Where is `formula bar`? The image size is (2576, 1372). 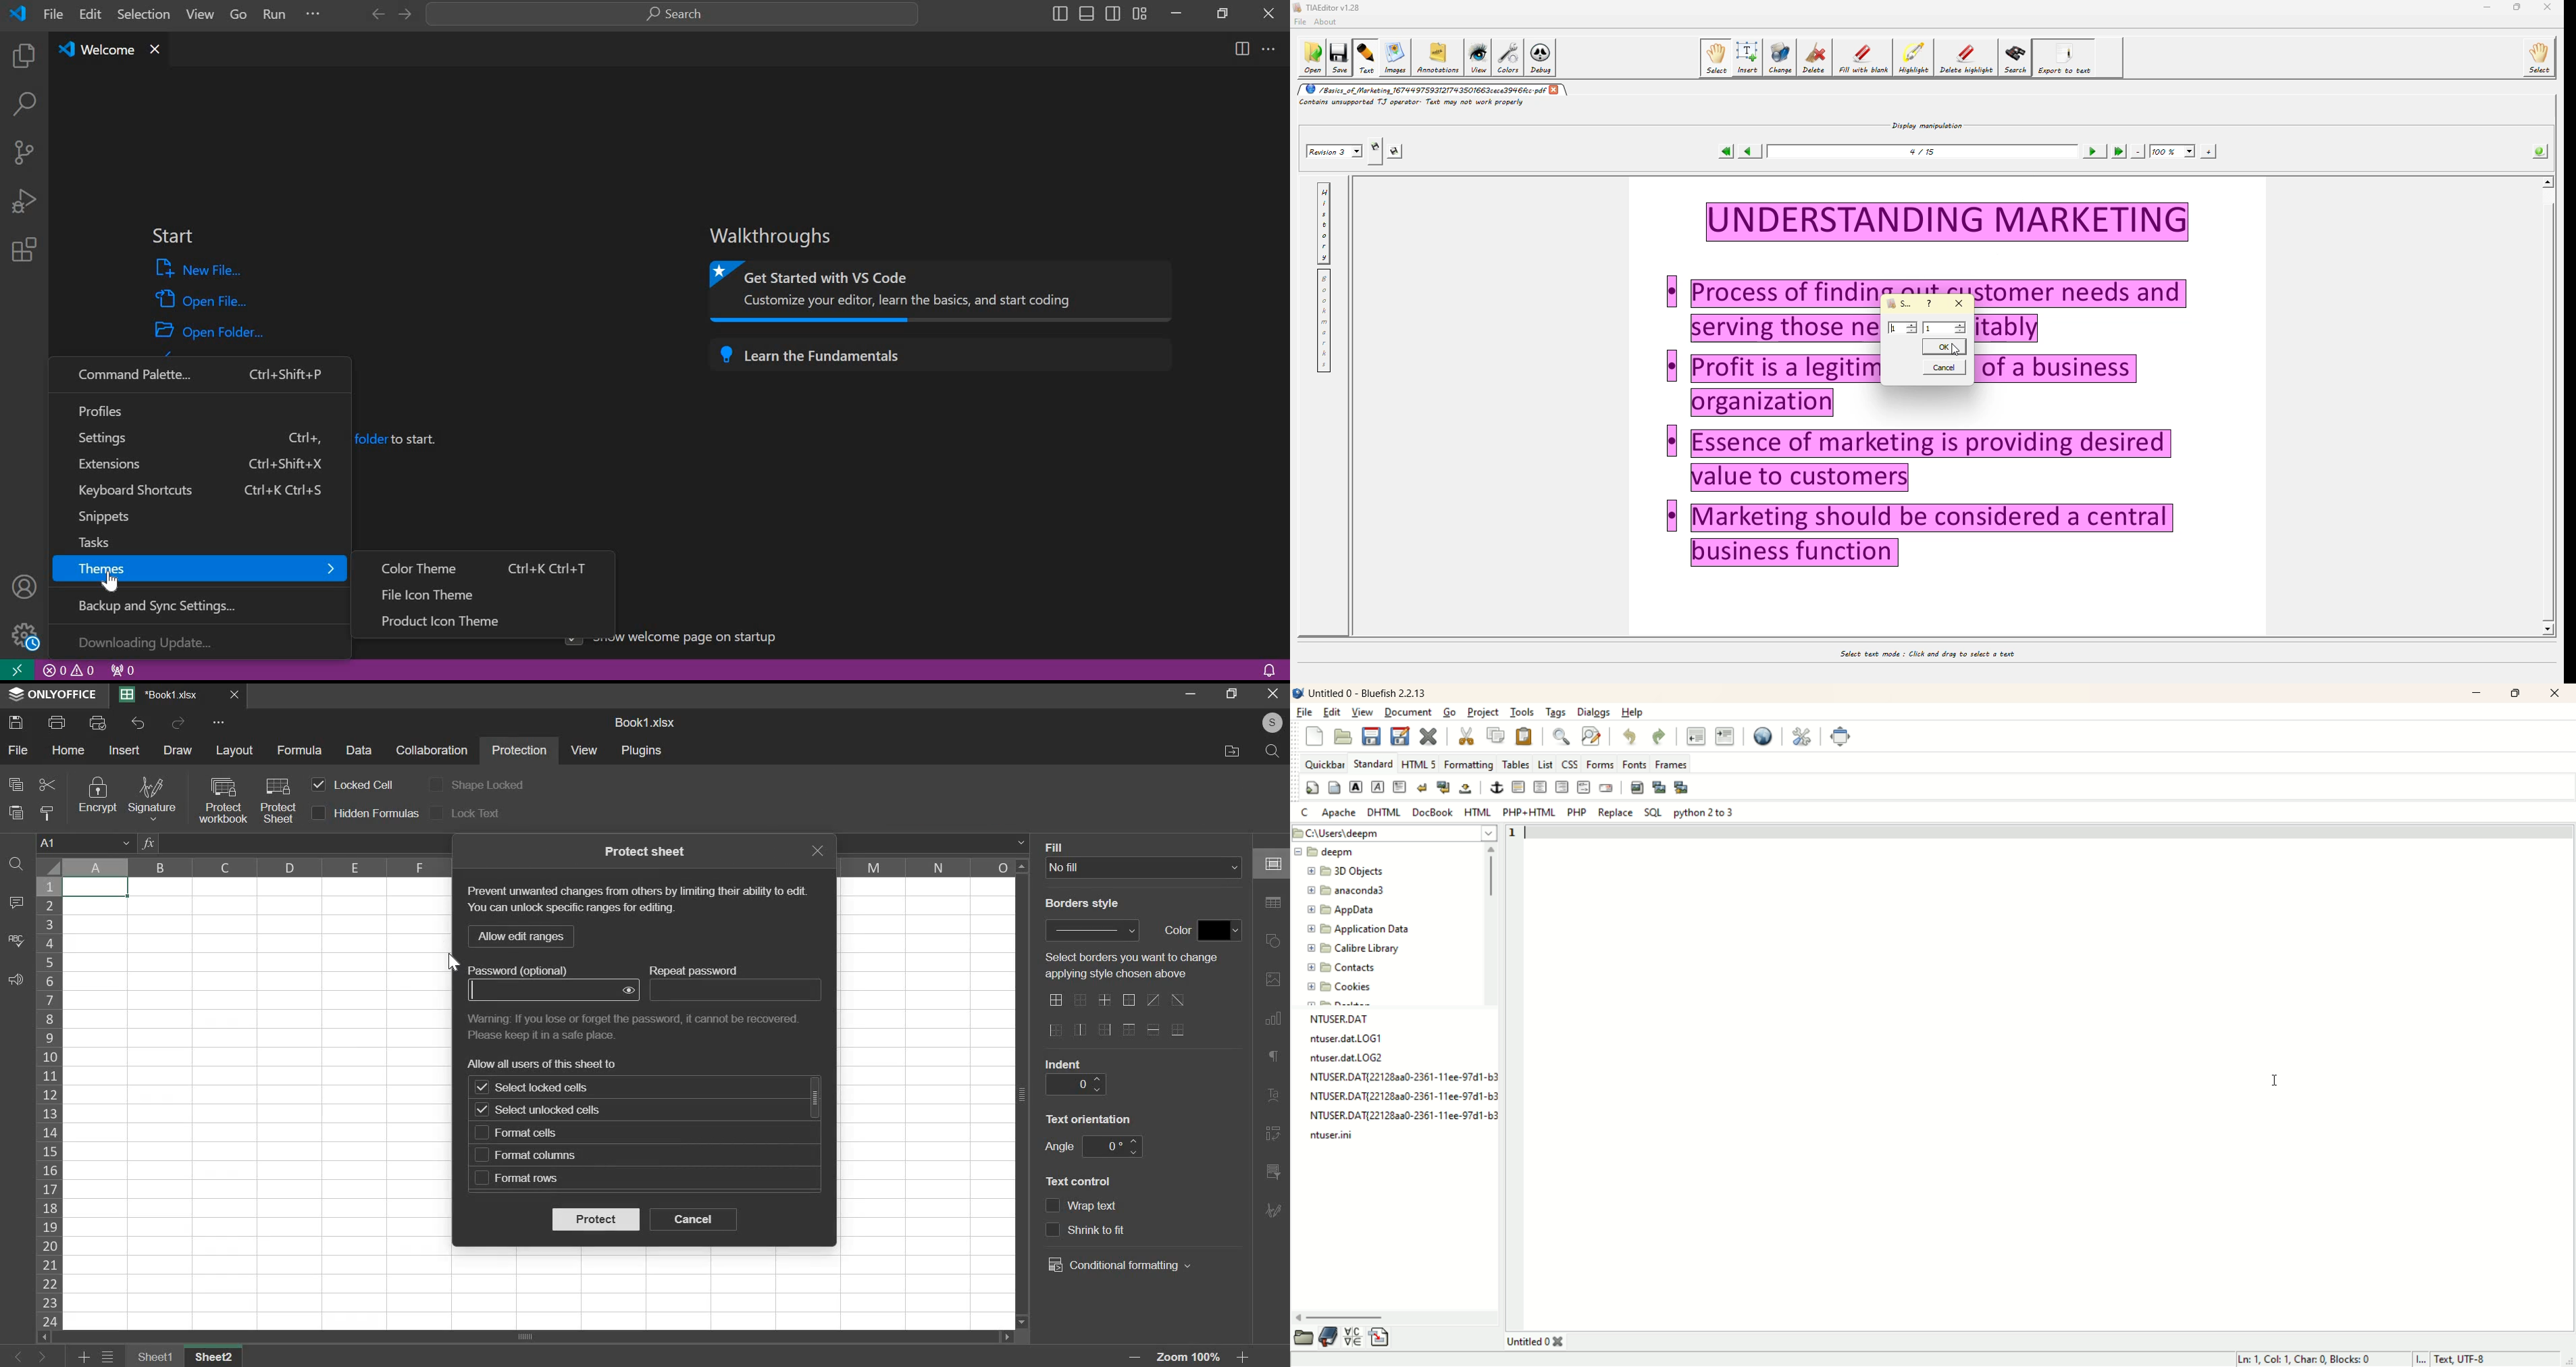 formula bar is located at coordinates (1021, 842).